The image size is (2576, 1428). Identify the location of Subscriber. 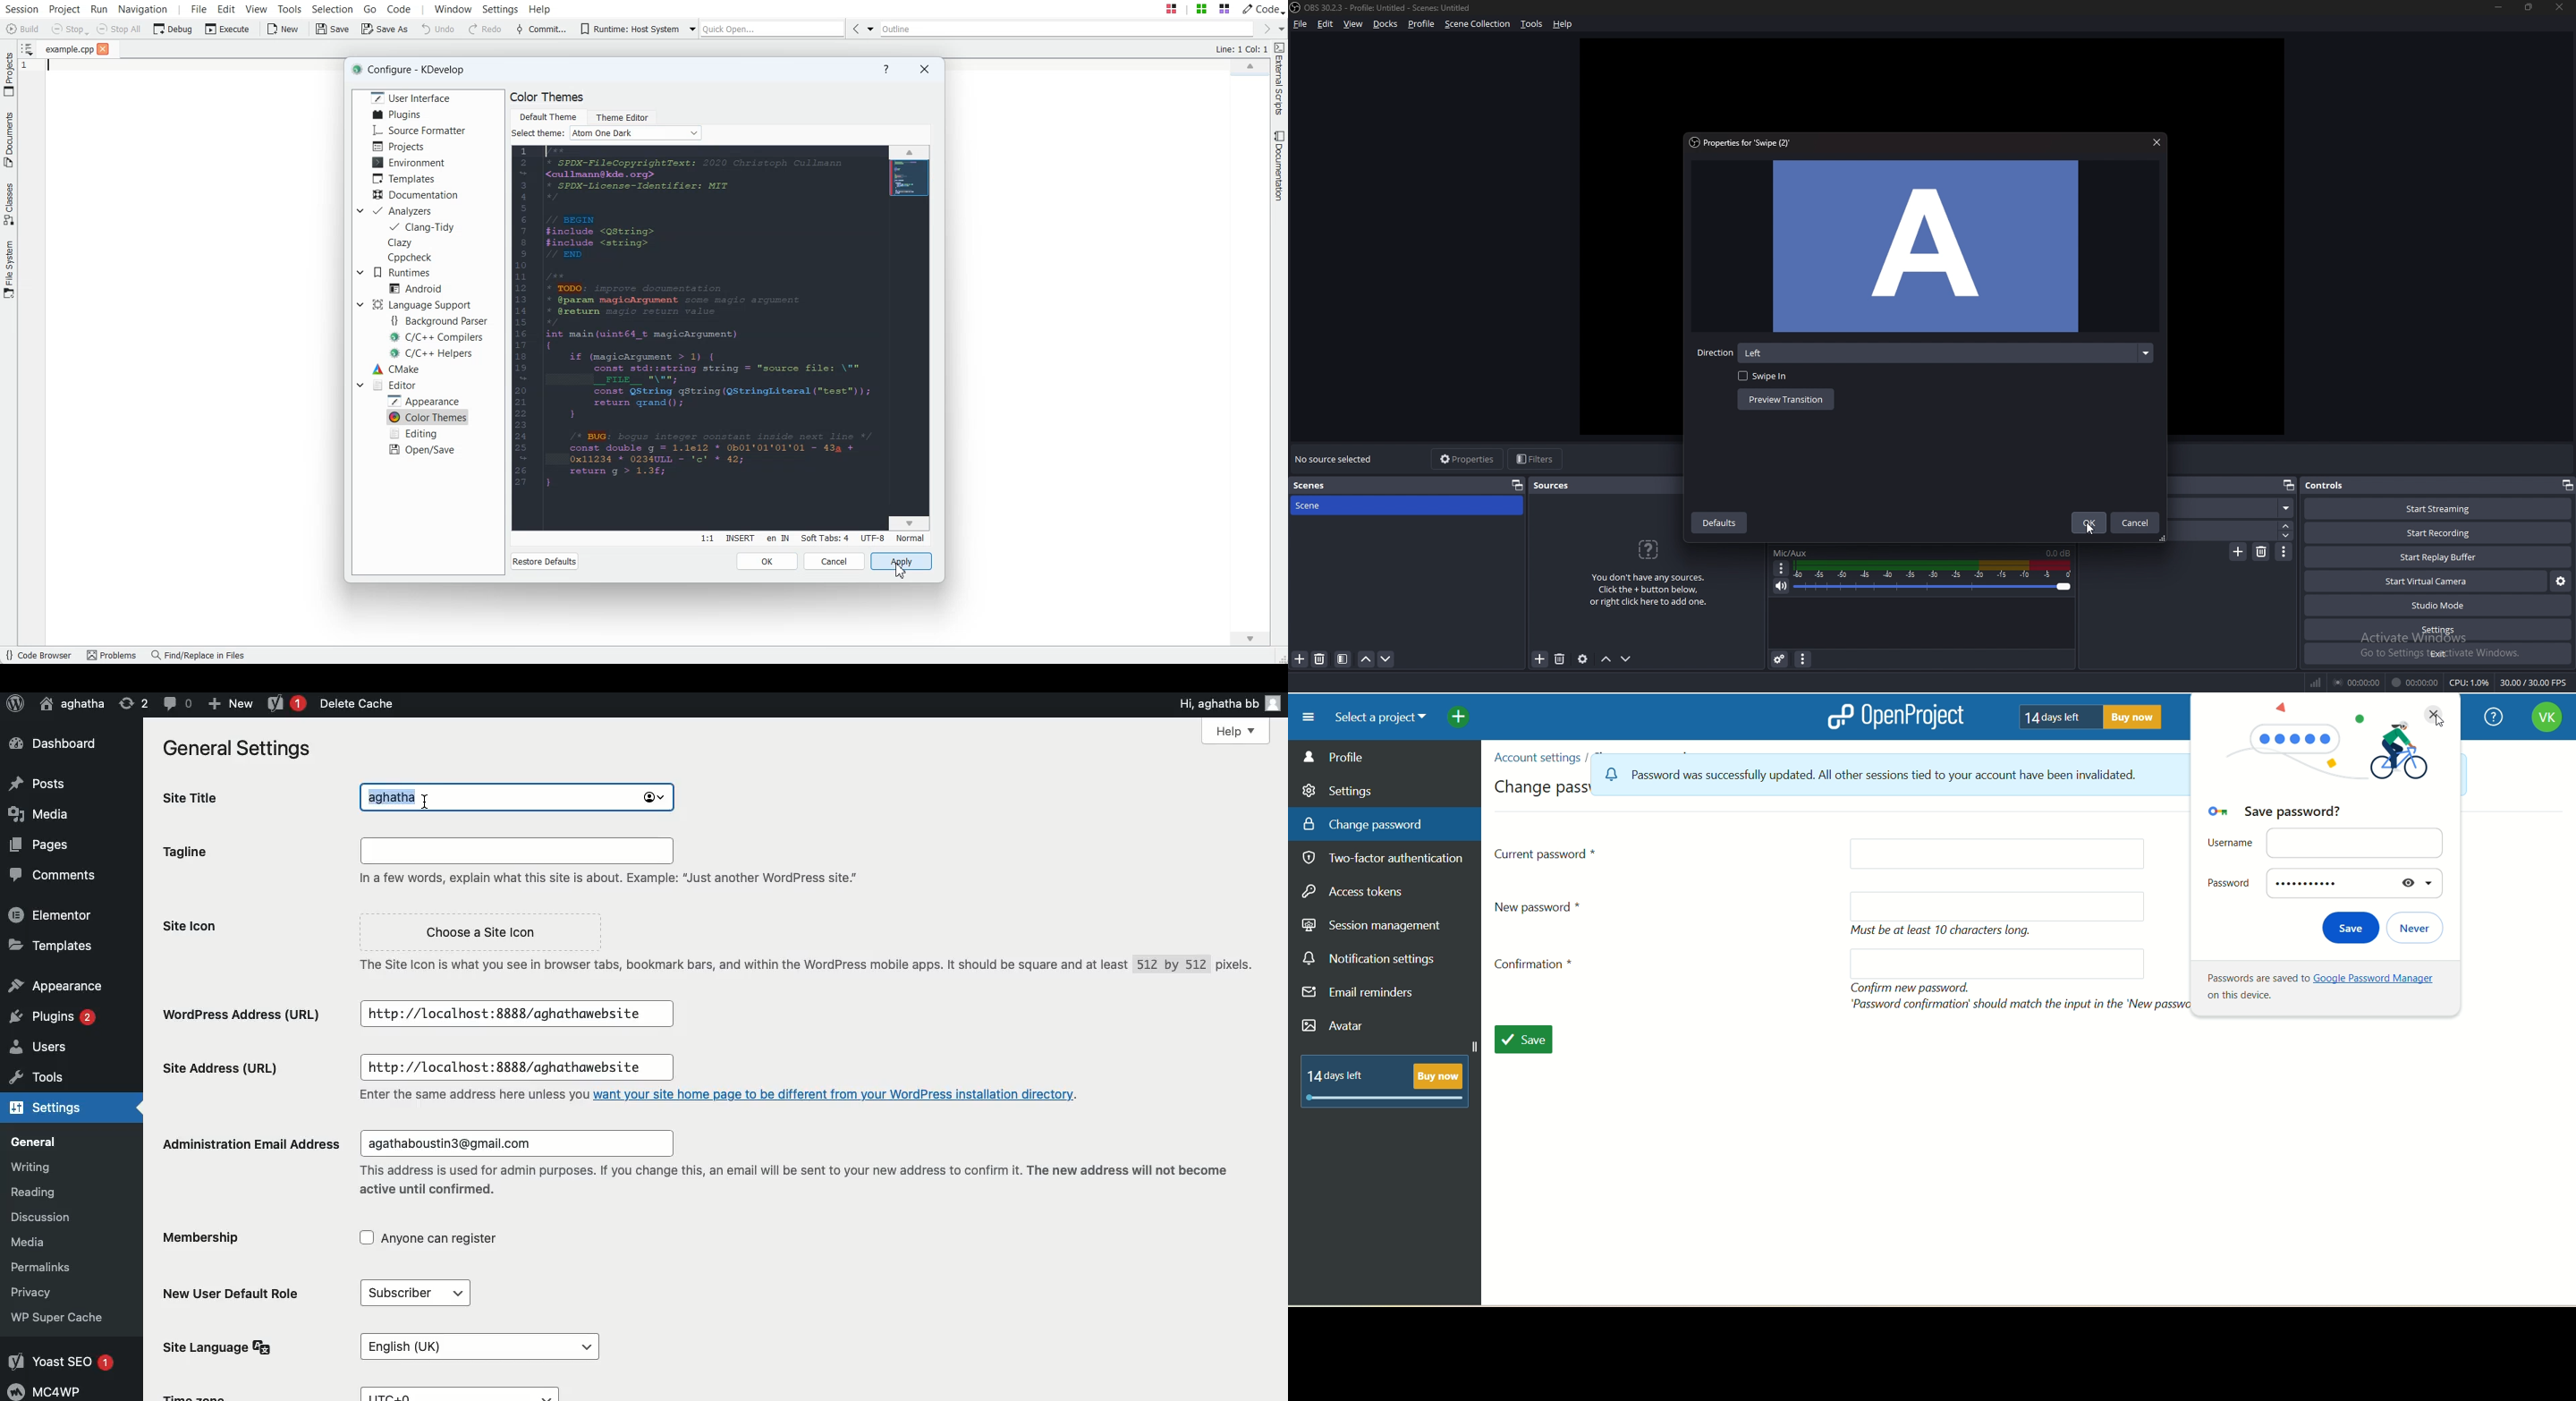
(418, 1293).